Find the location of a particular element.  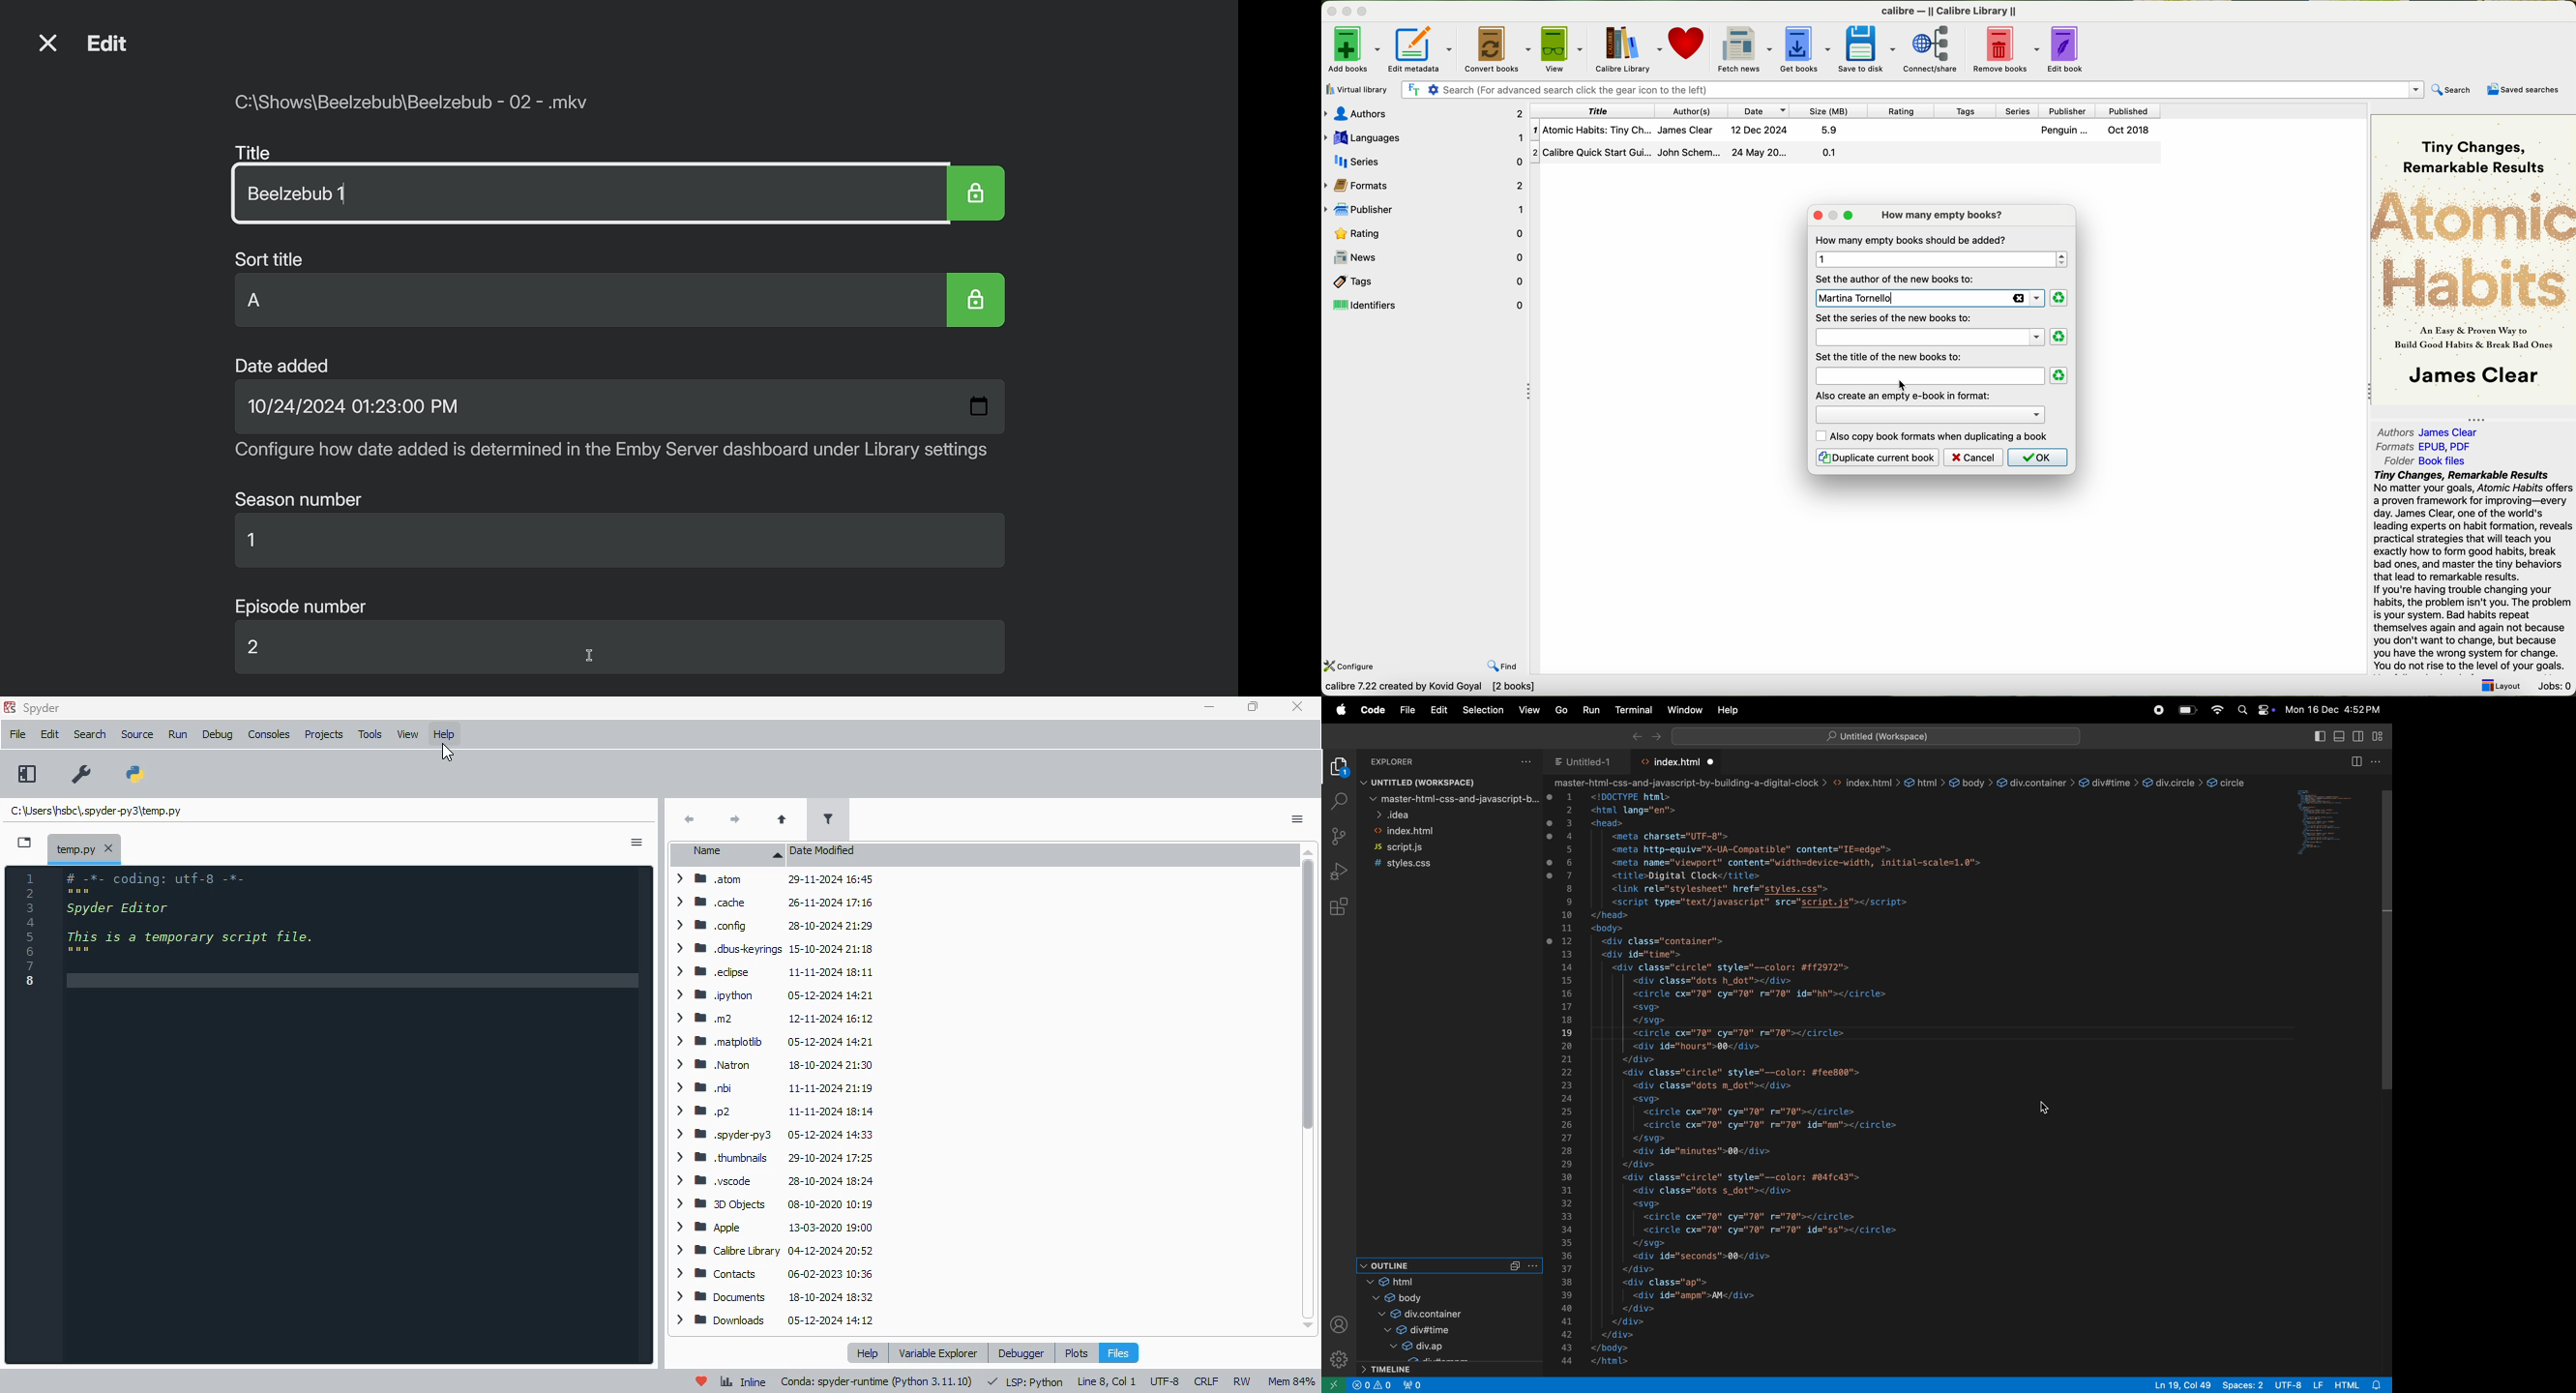

parent is located at coordinates (783, 819).